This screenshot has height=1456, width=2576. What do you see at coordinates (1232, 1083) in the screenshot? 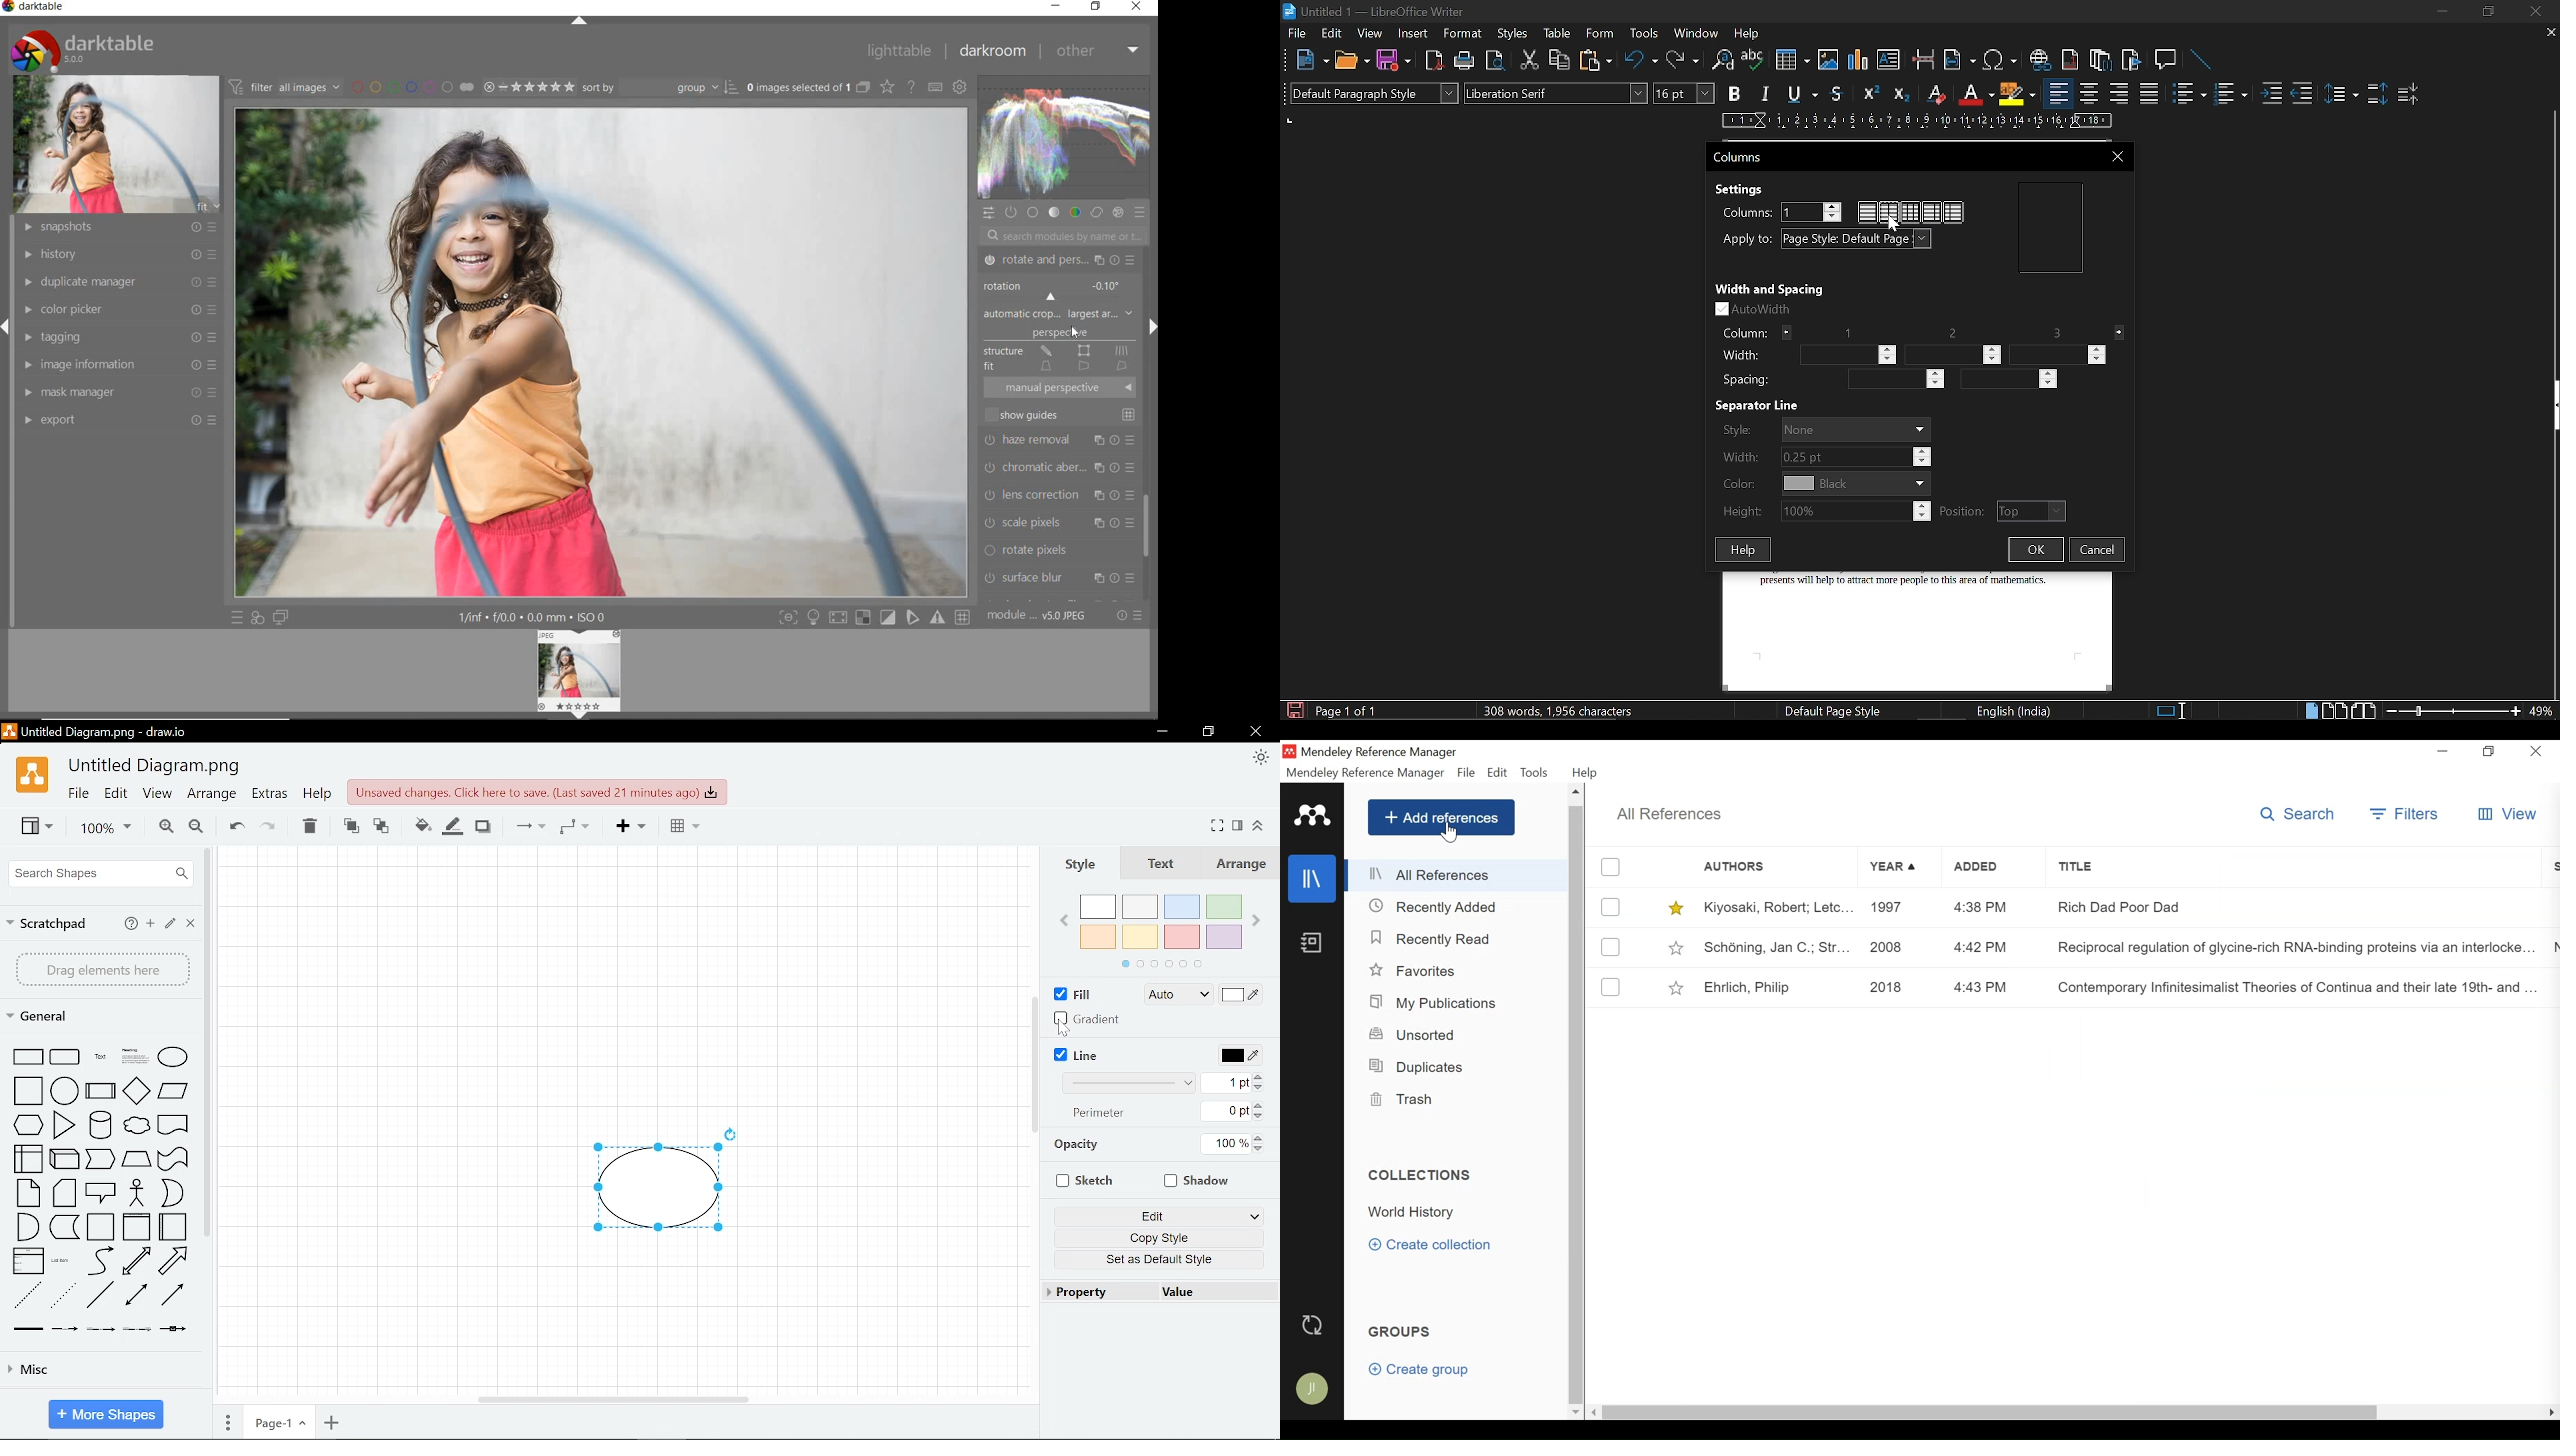
I see `Current line width` at bounding box center [1232, 1083].